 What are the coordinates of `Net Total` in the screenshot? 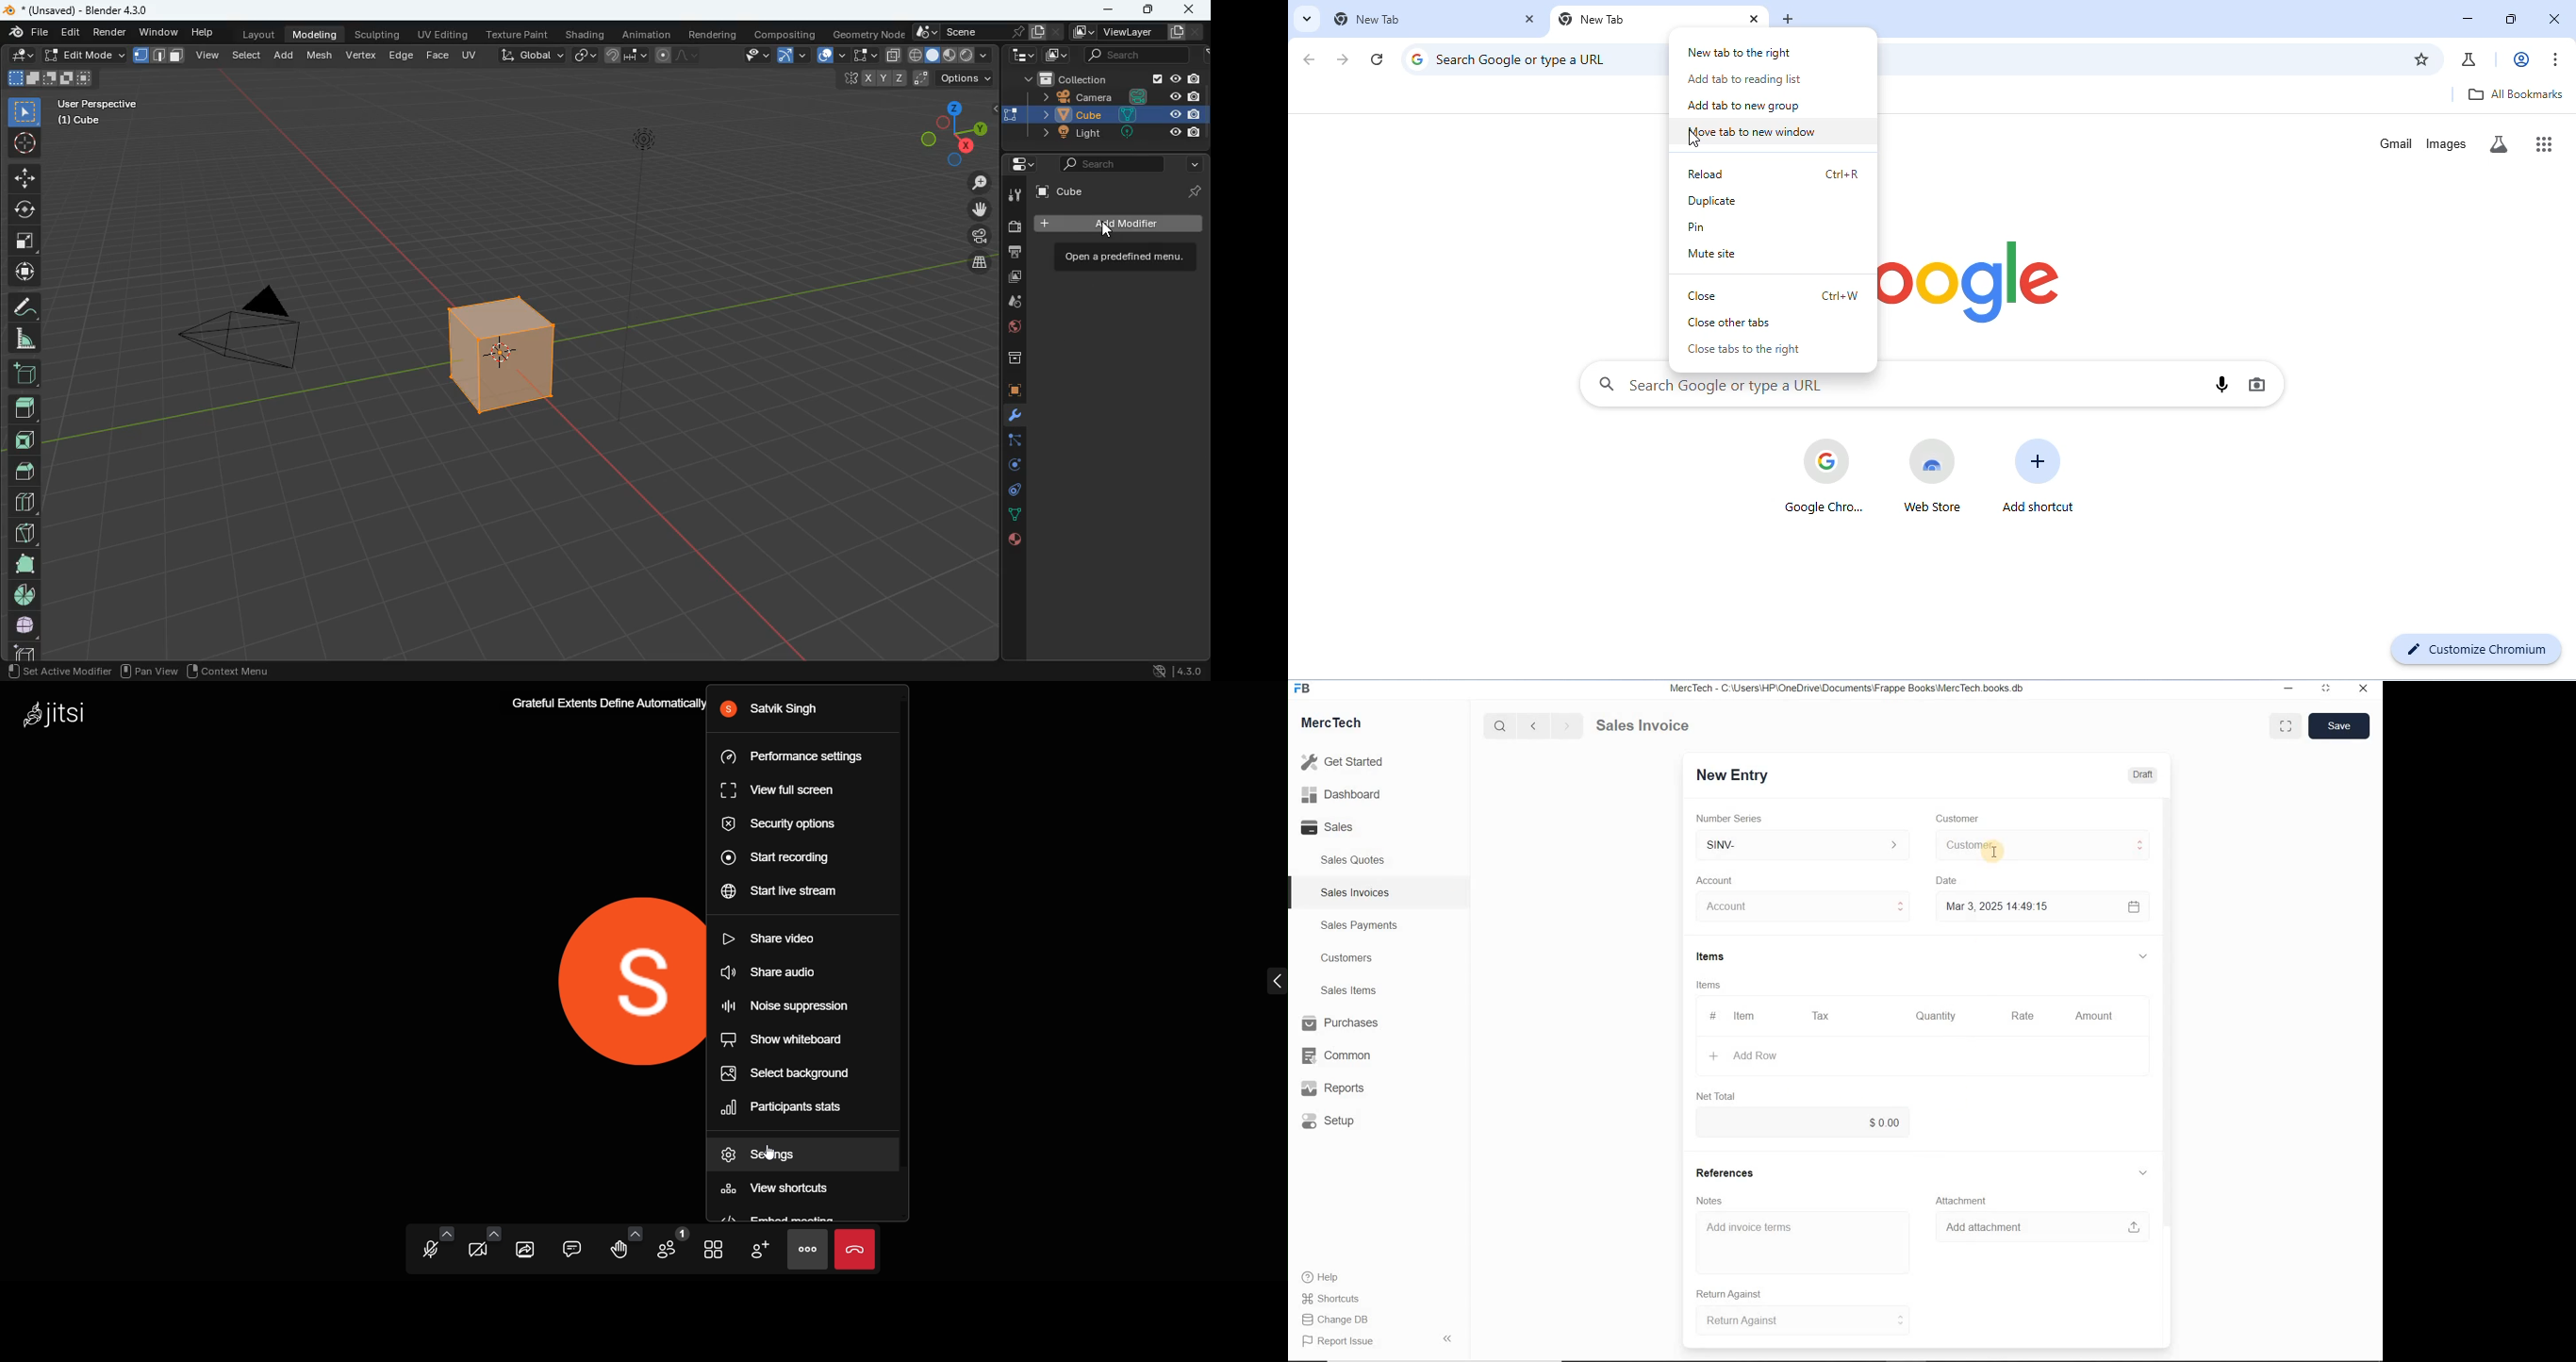 It's located at (1718, 1096).